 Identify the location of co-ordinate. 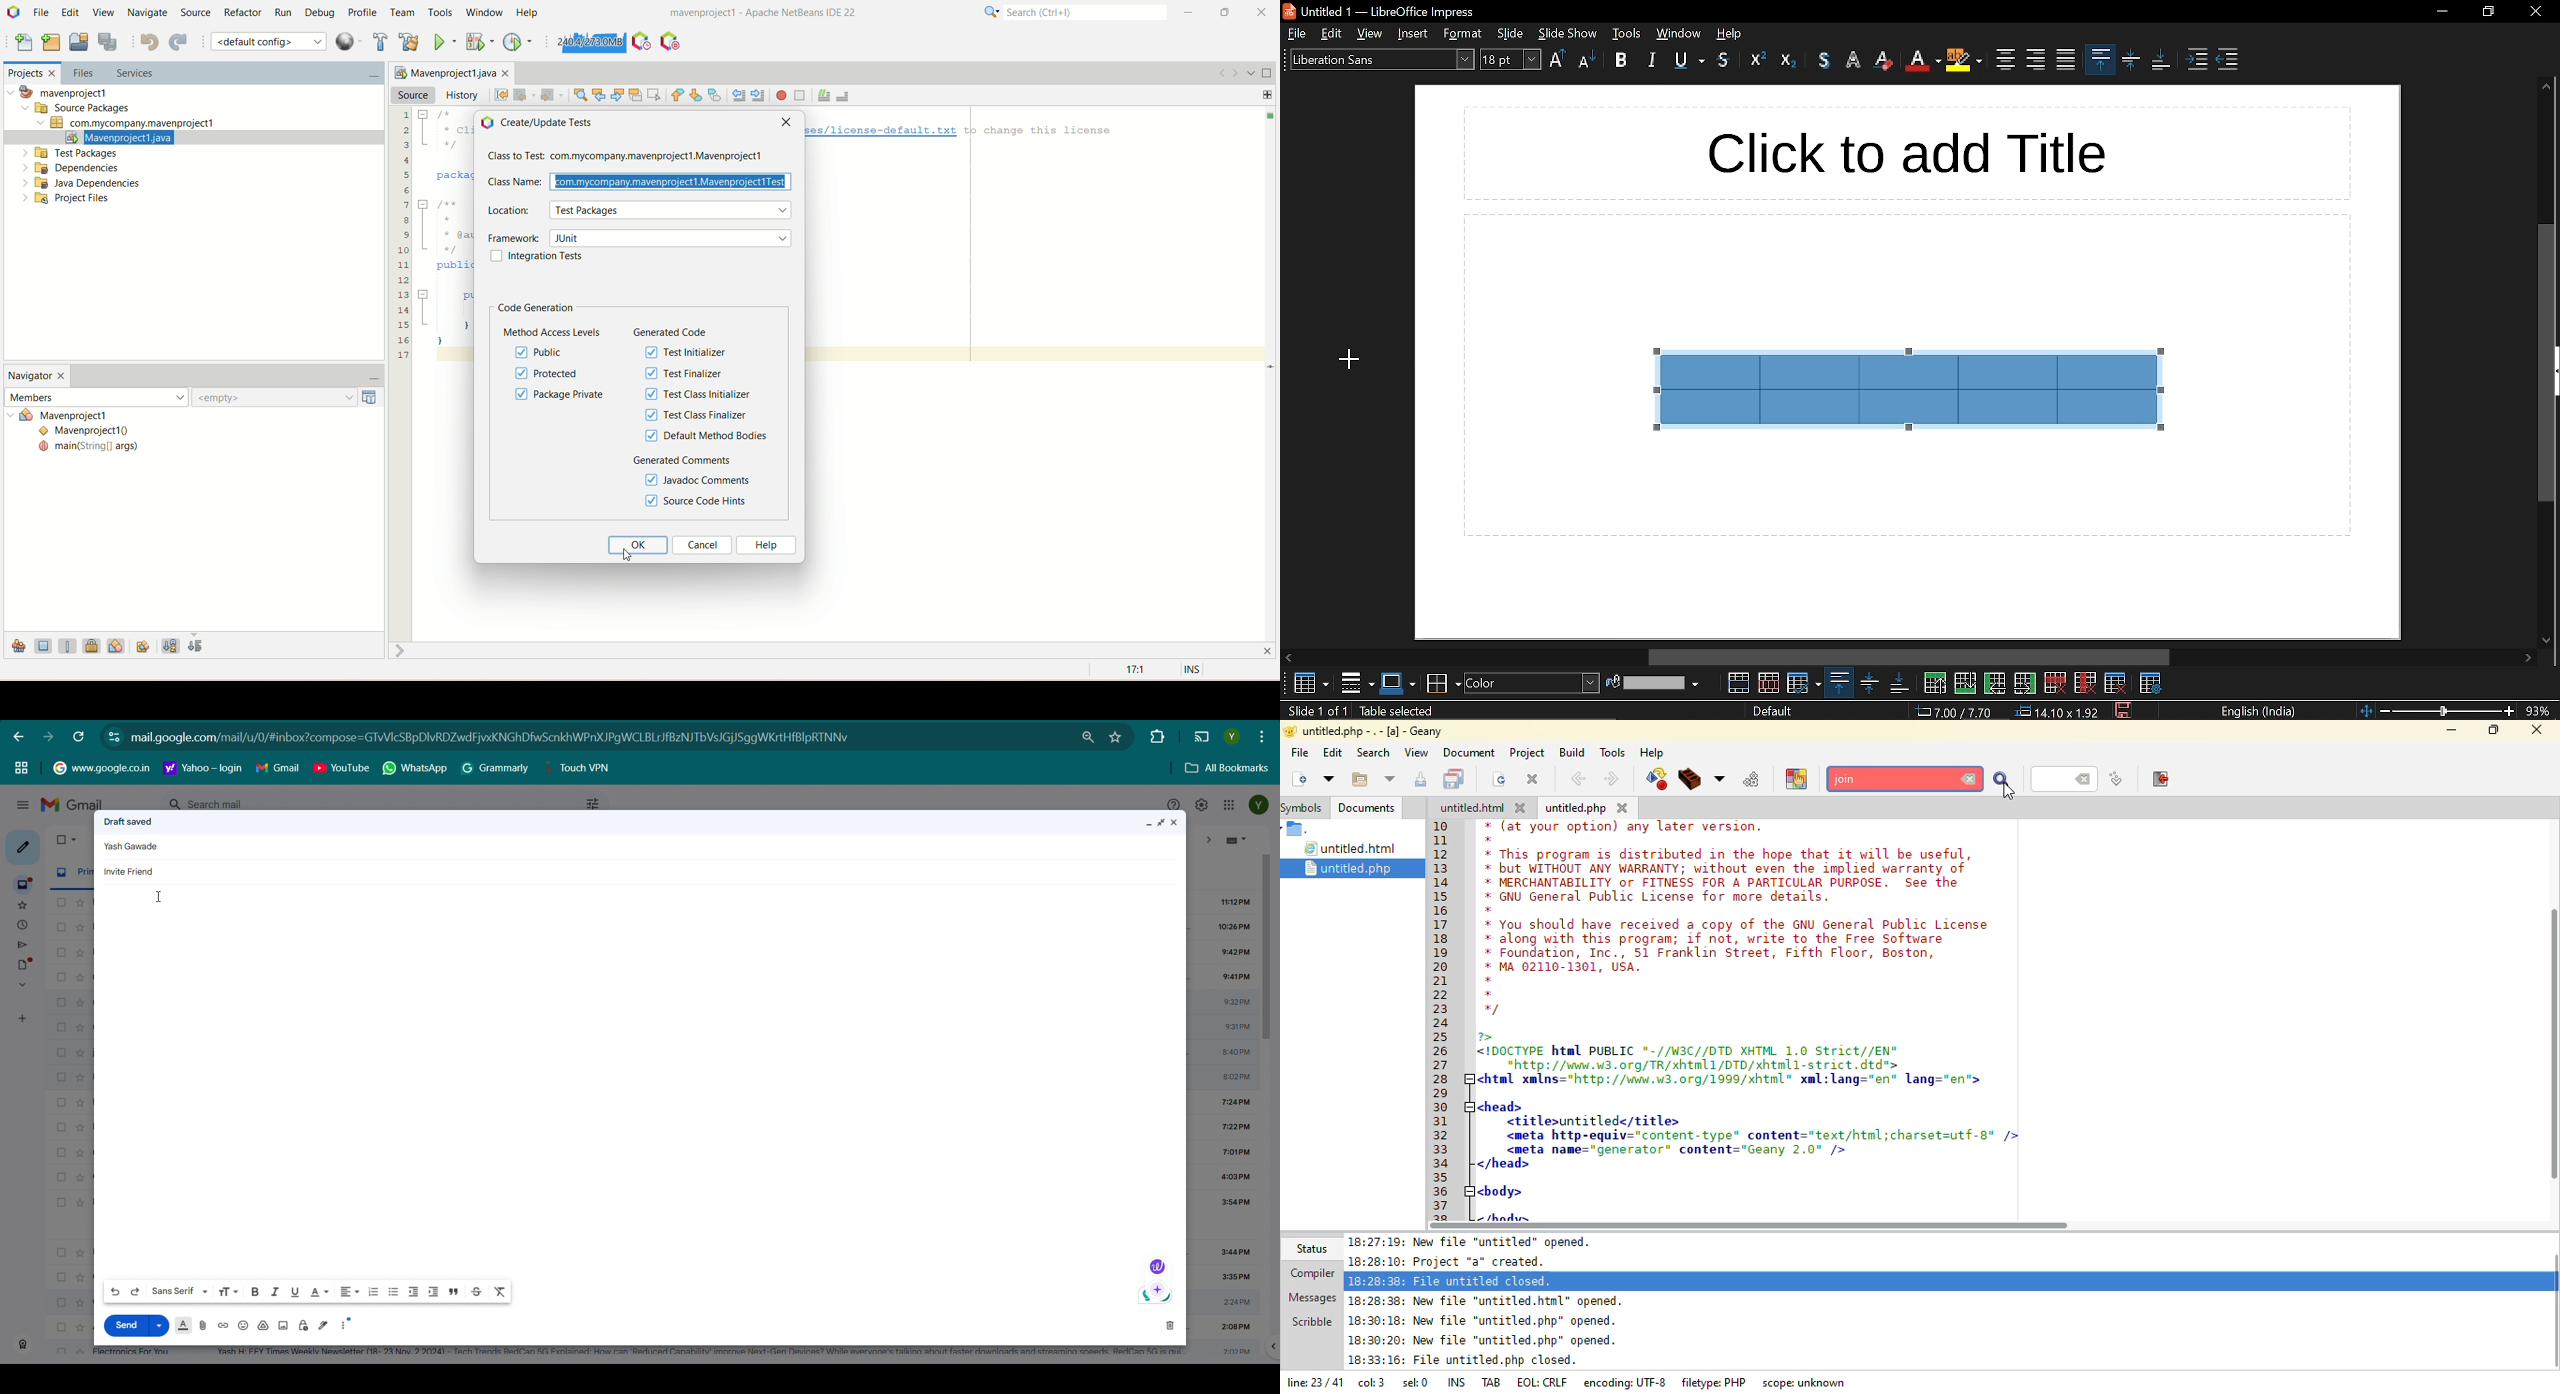
(1956, 712).